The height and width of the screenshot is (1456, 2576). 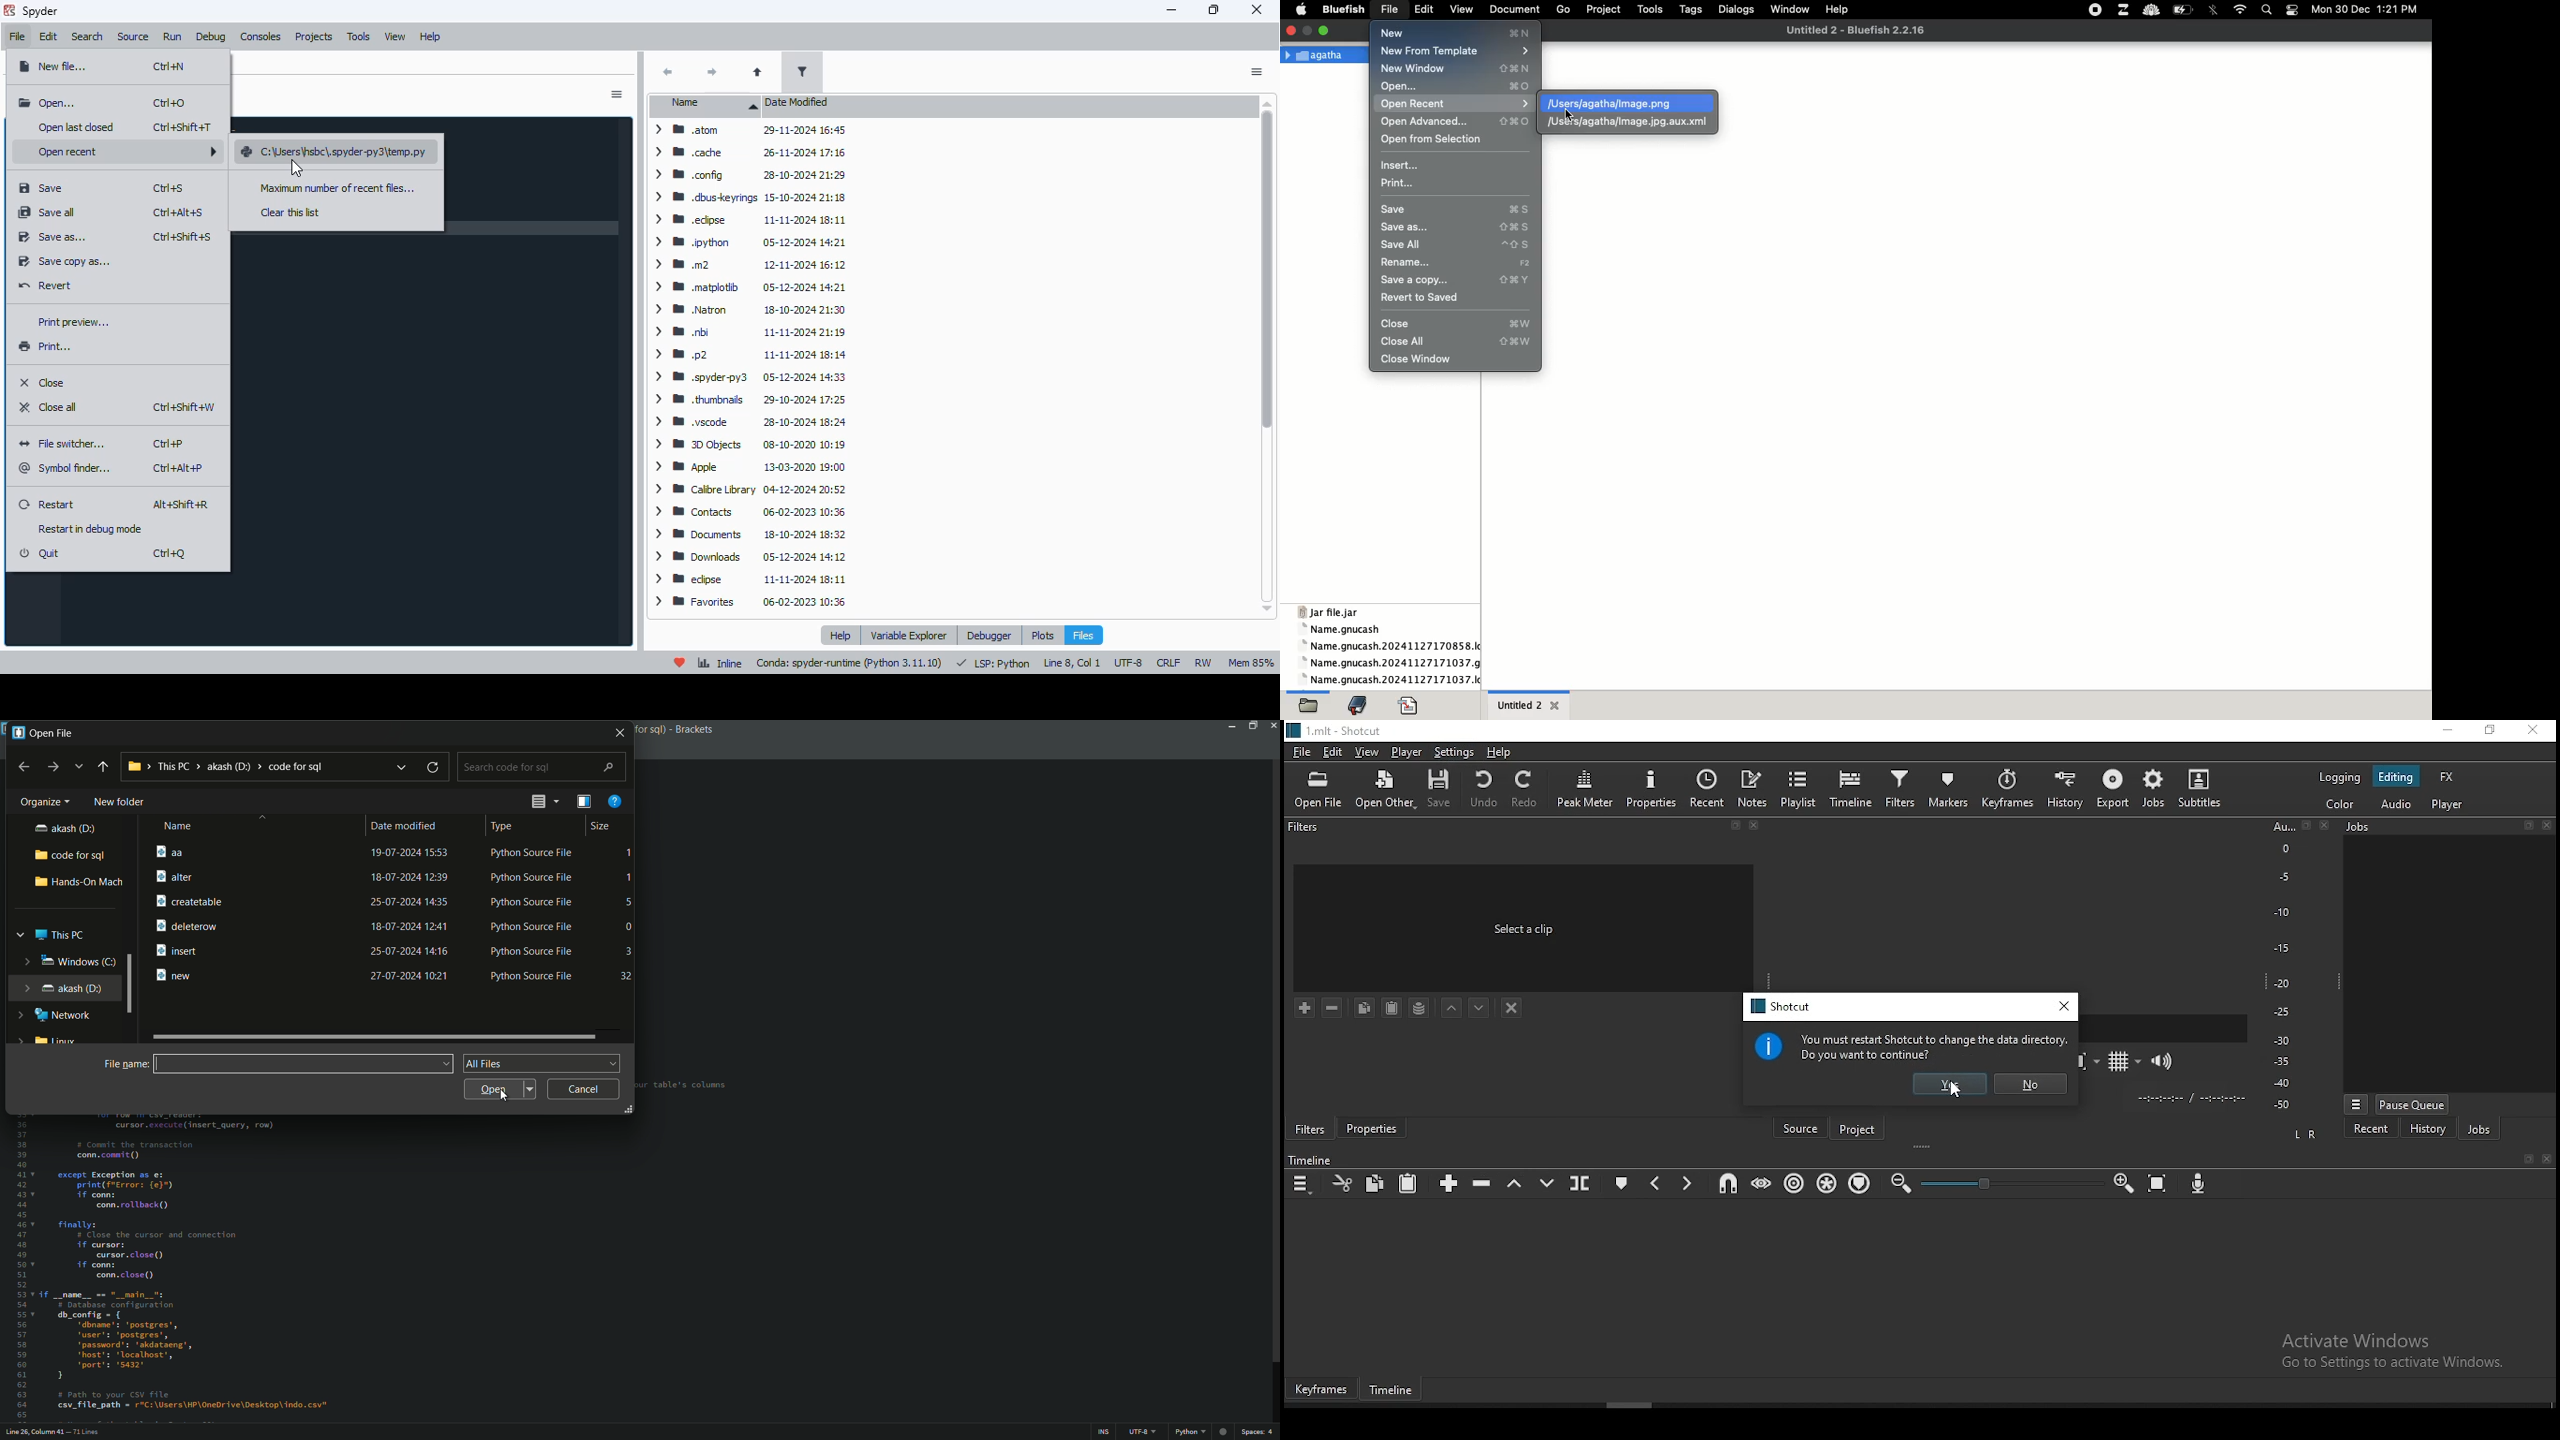 What do you see at coordinates (1564, 10) in the screenshot?
I see `go` at bounding box center [1564, 10].